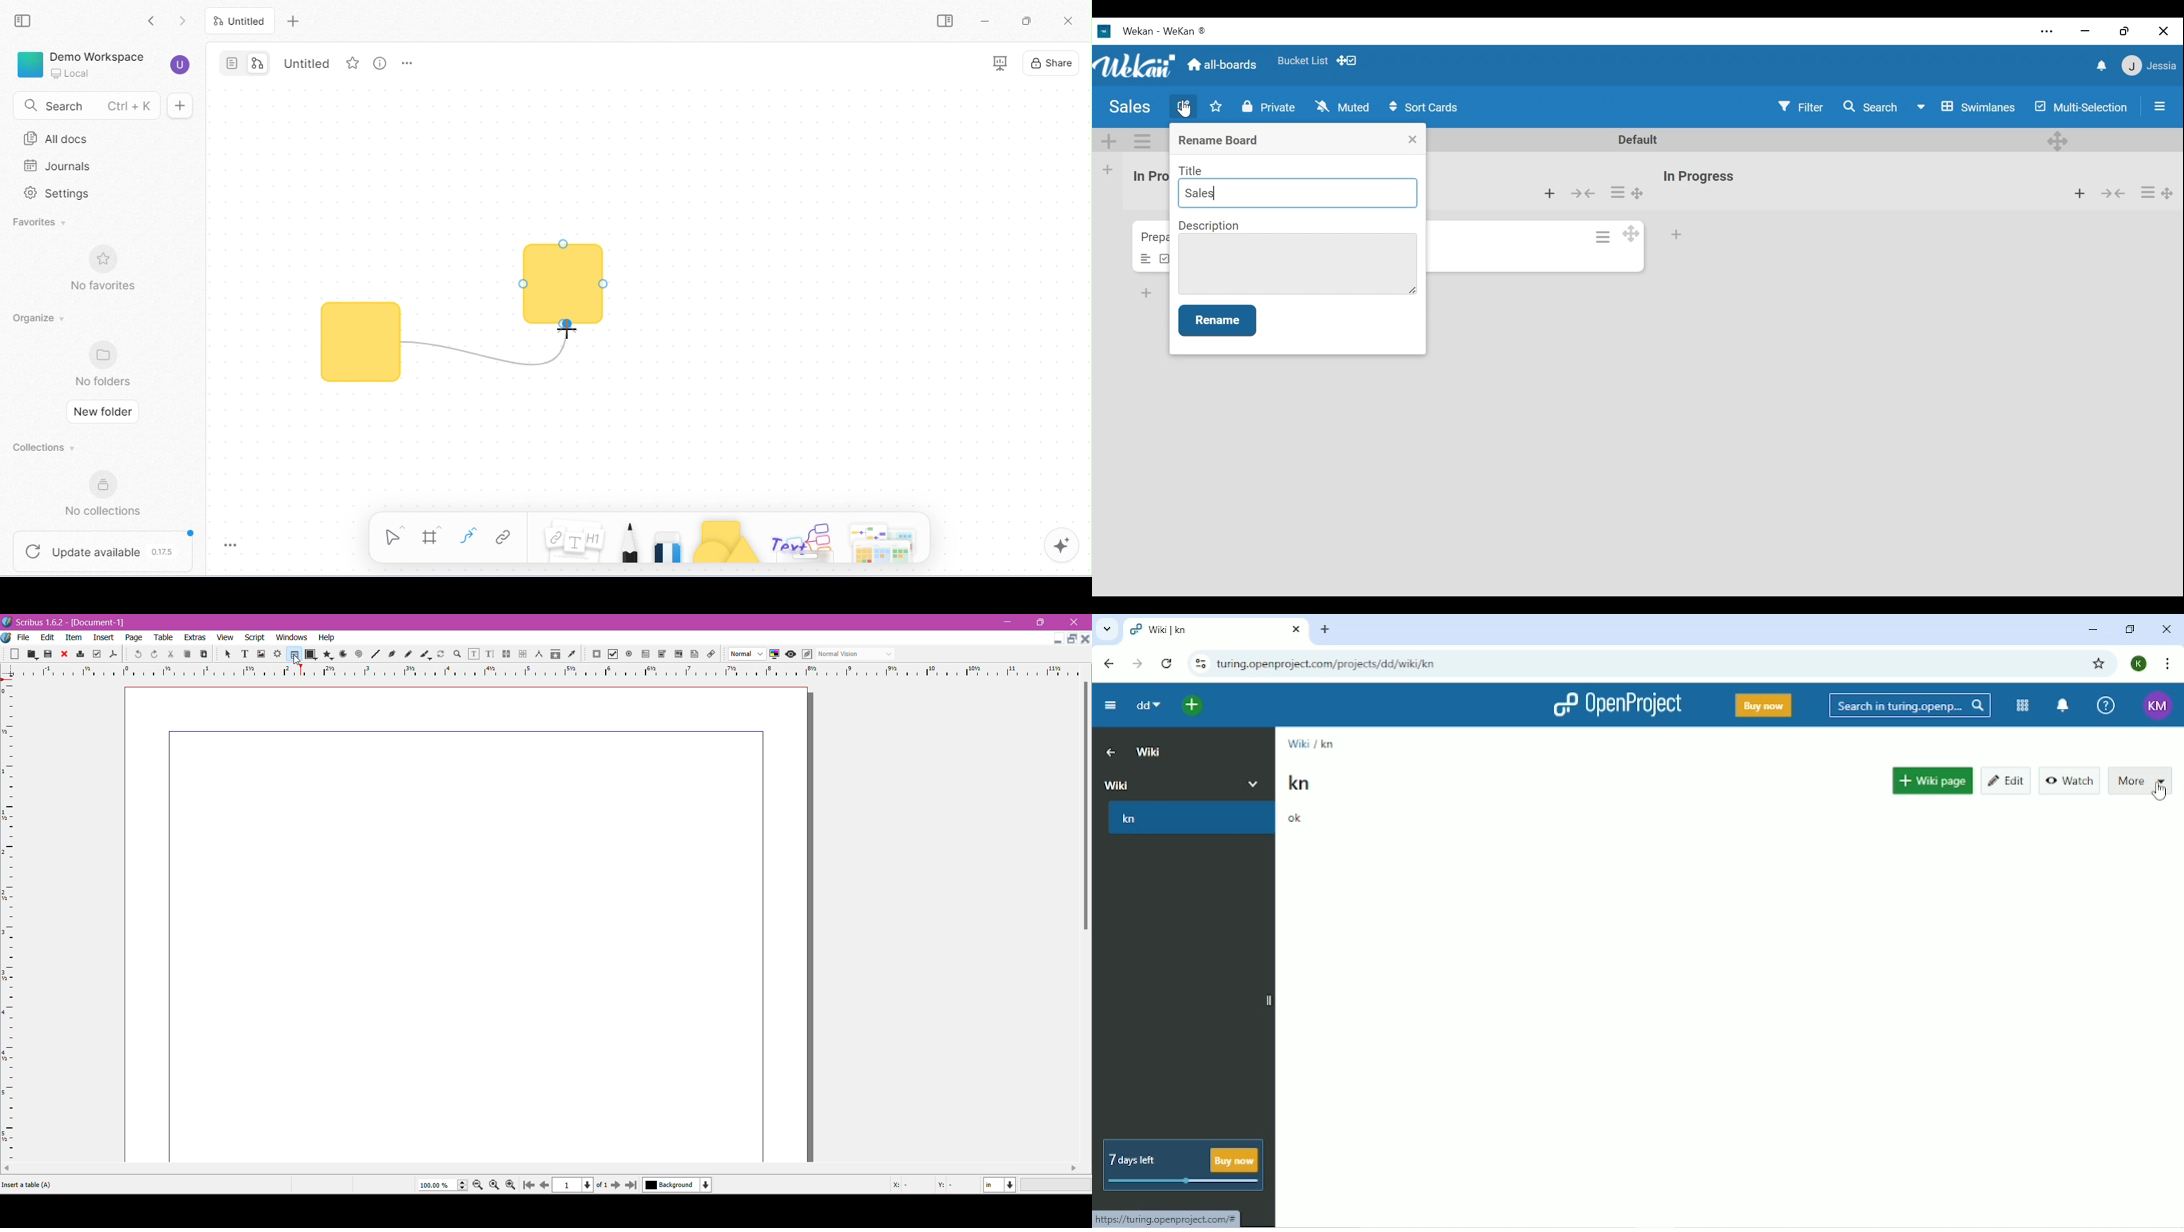 This screenshot has width=2184, height=1232. I want to click on Close, so click(2164, 629).